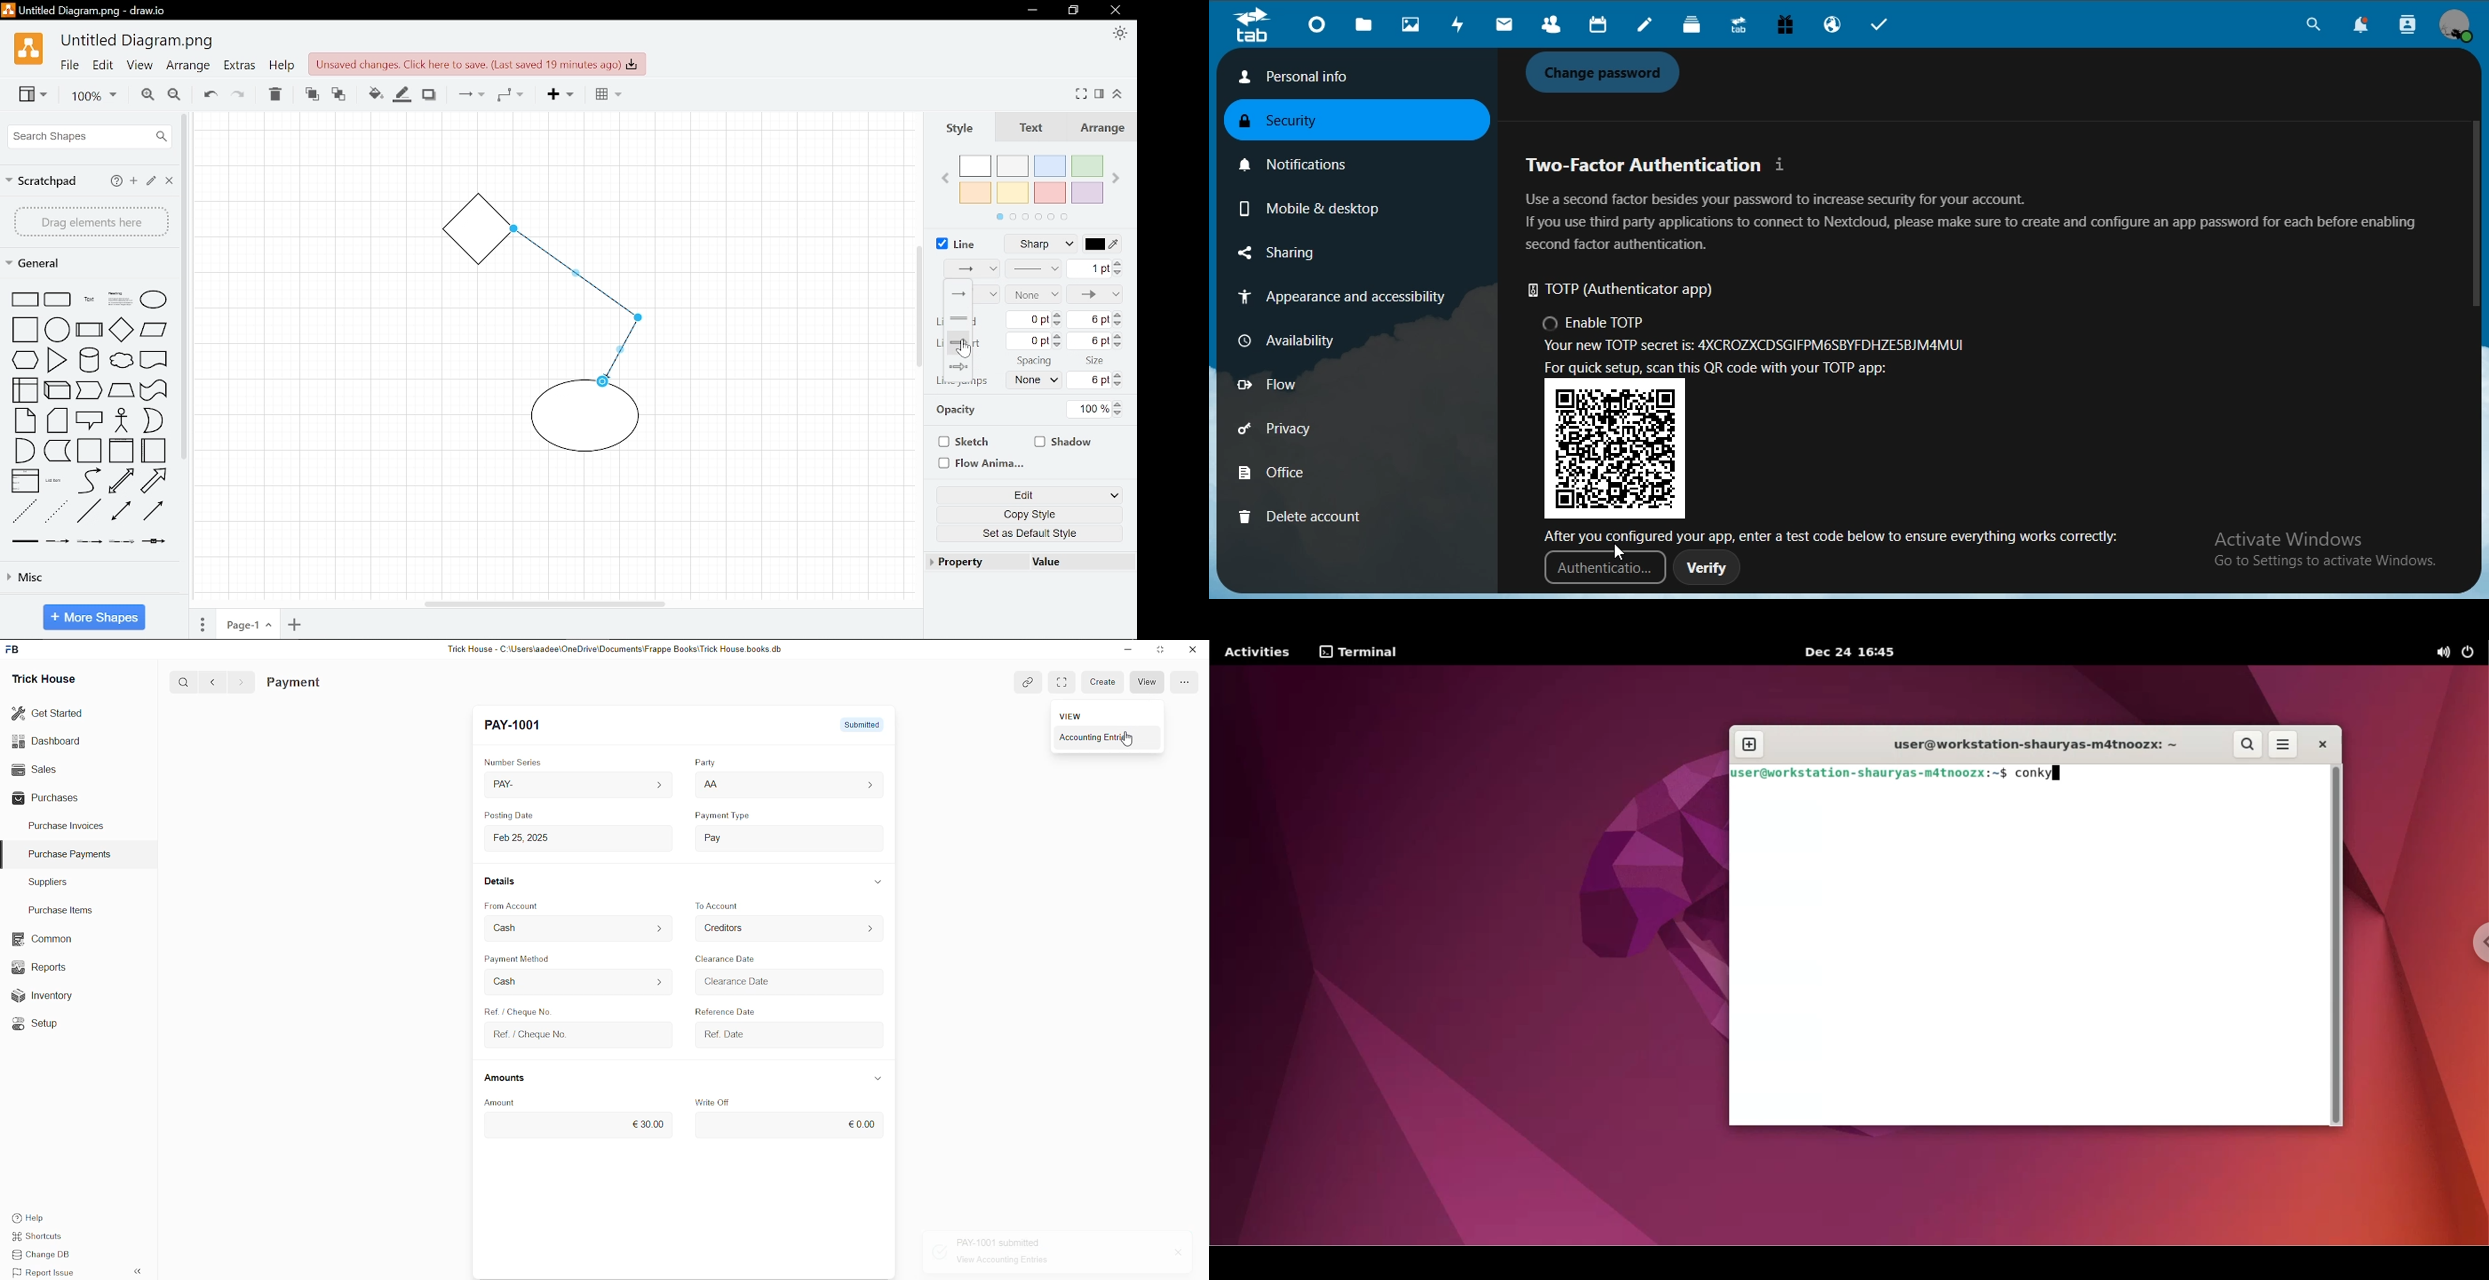 Image resolution: width=2492 pixels, height=1288 pixels. Describe the element at coordinates (1886, 26) in the screenshot. I see `tasks` at that location.